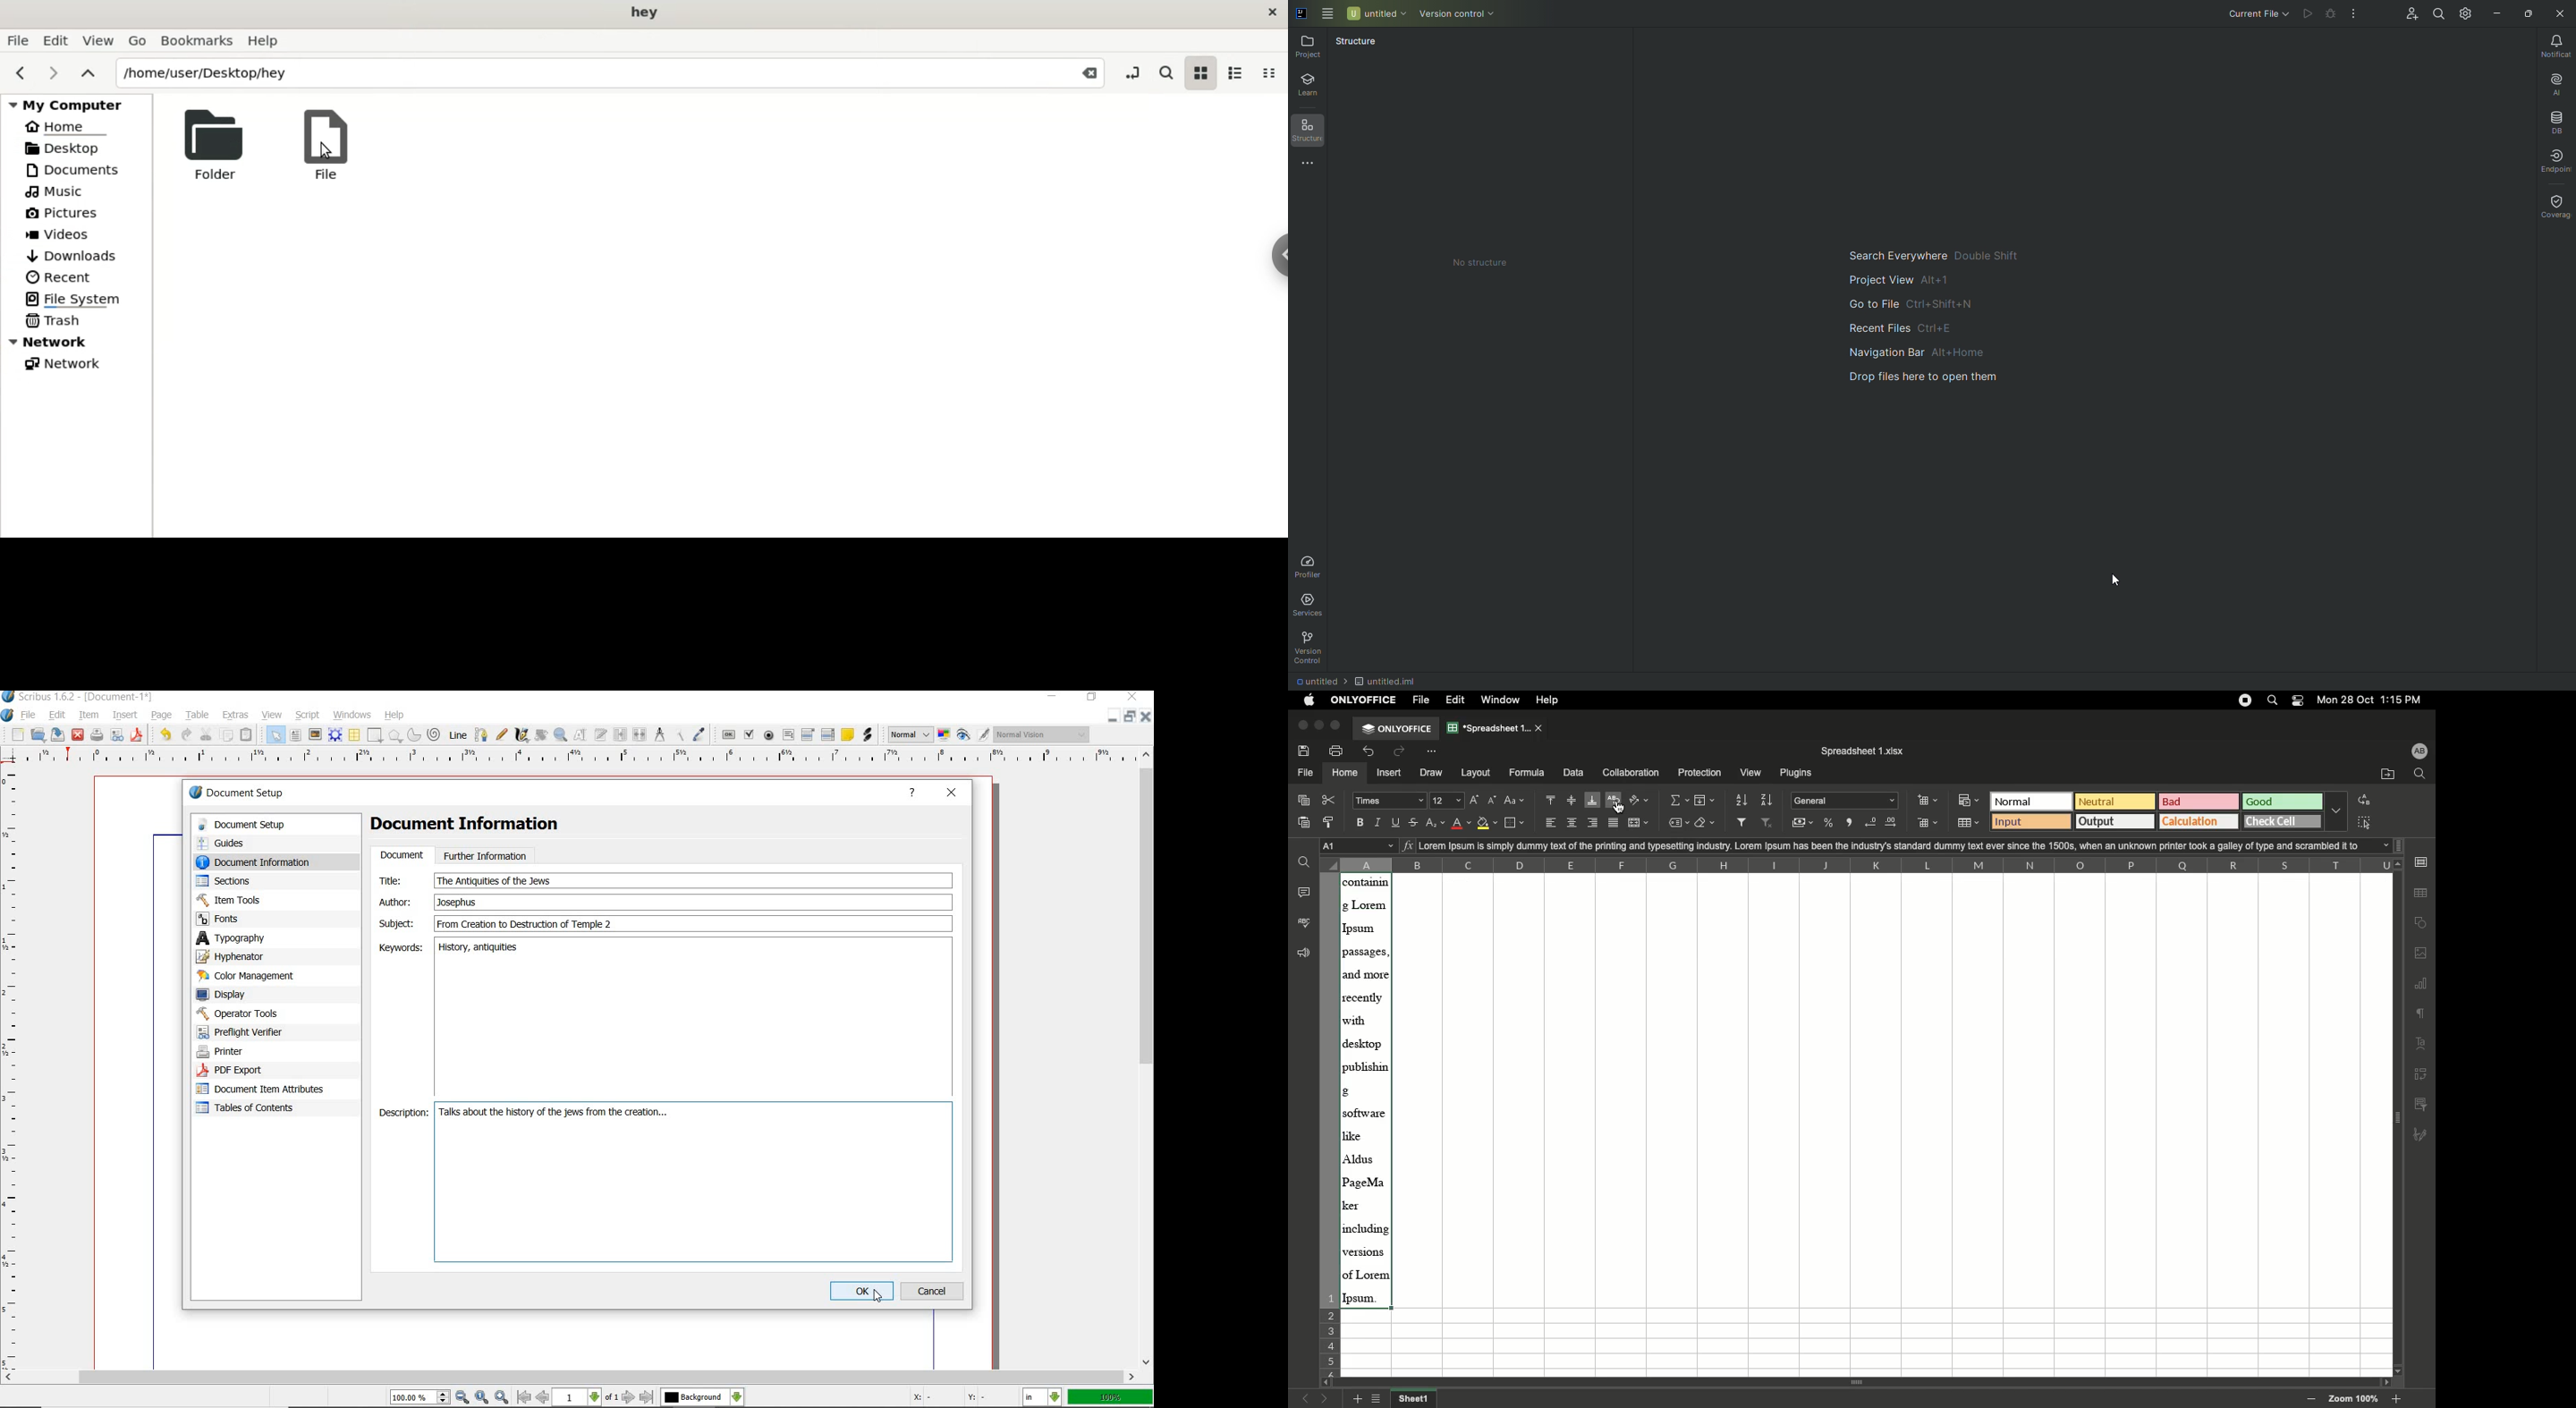 This screenshot has width=2576, height=1428. Describe the element at coordinates (2421, 954) in the screenshot. I see `image settings` at that location.